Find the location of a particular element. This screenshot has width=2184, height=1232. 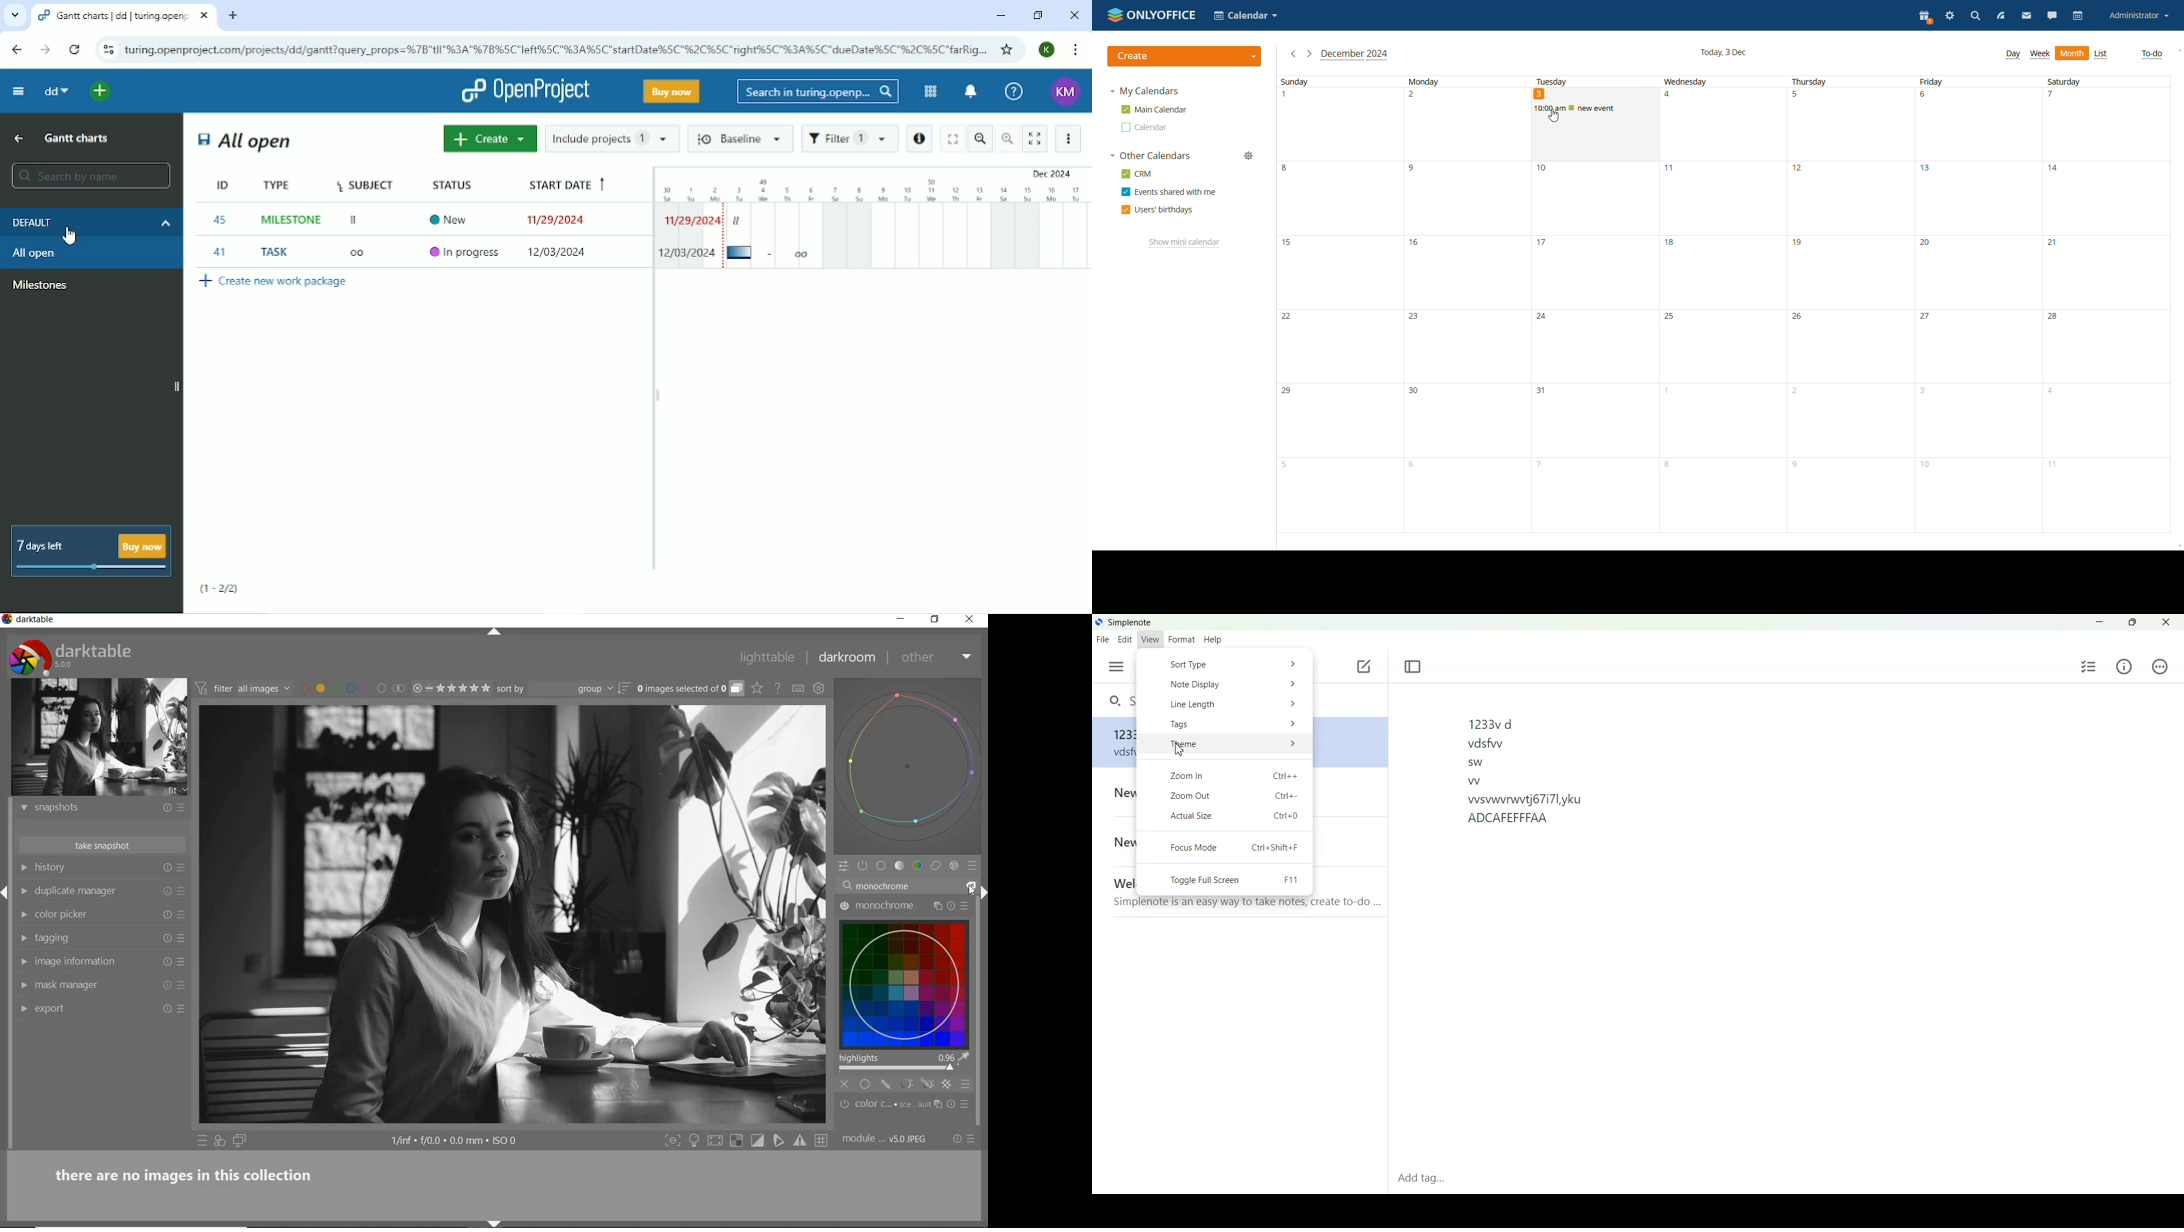

reset is located at coordinates (166, 1010).